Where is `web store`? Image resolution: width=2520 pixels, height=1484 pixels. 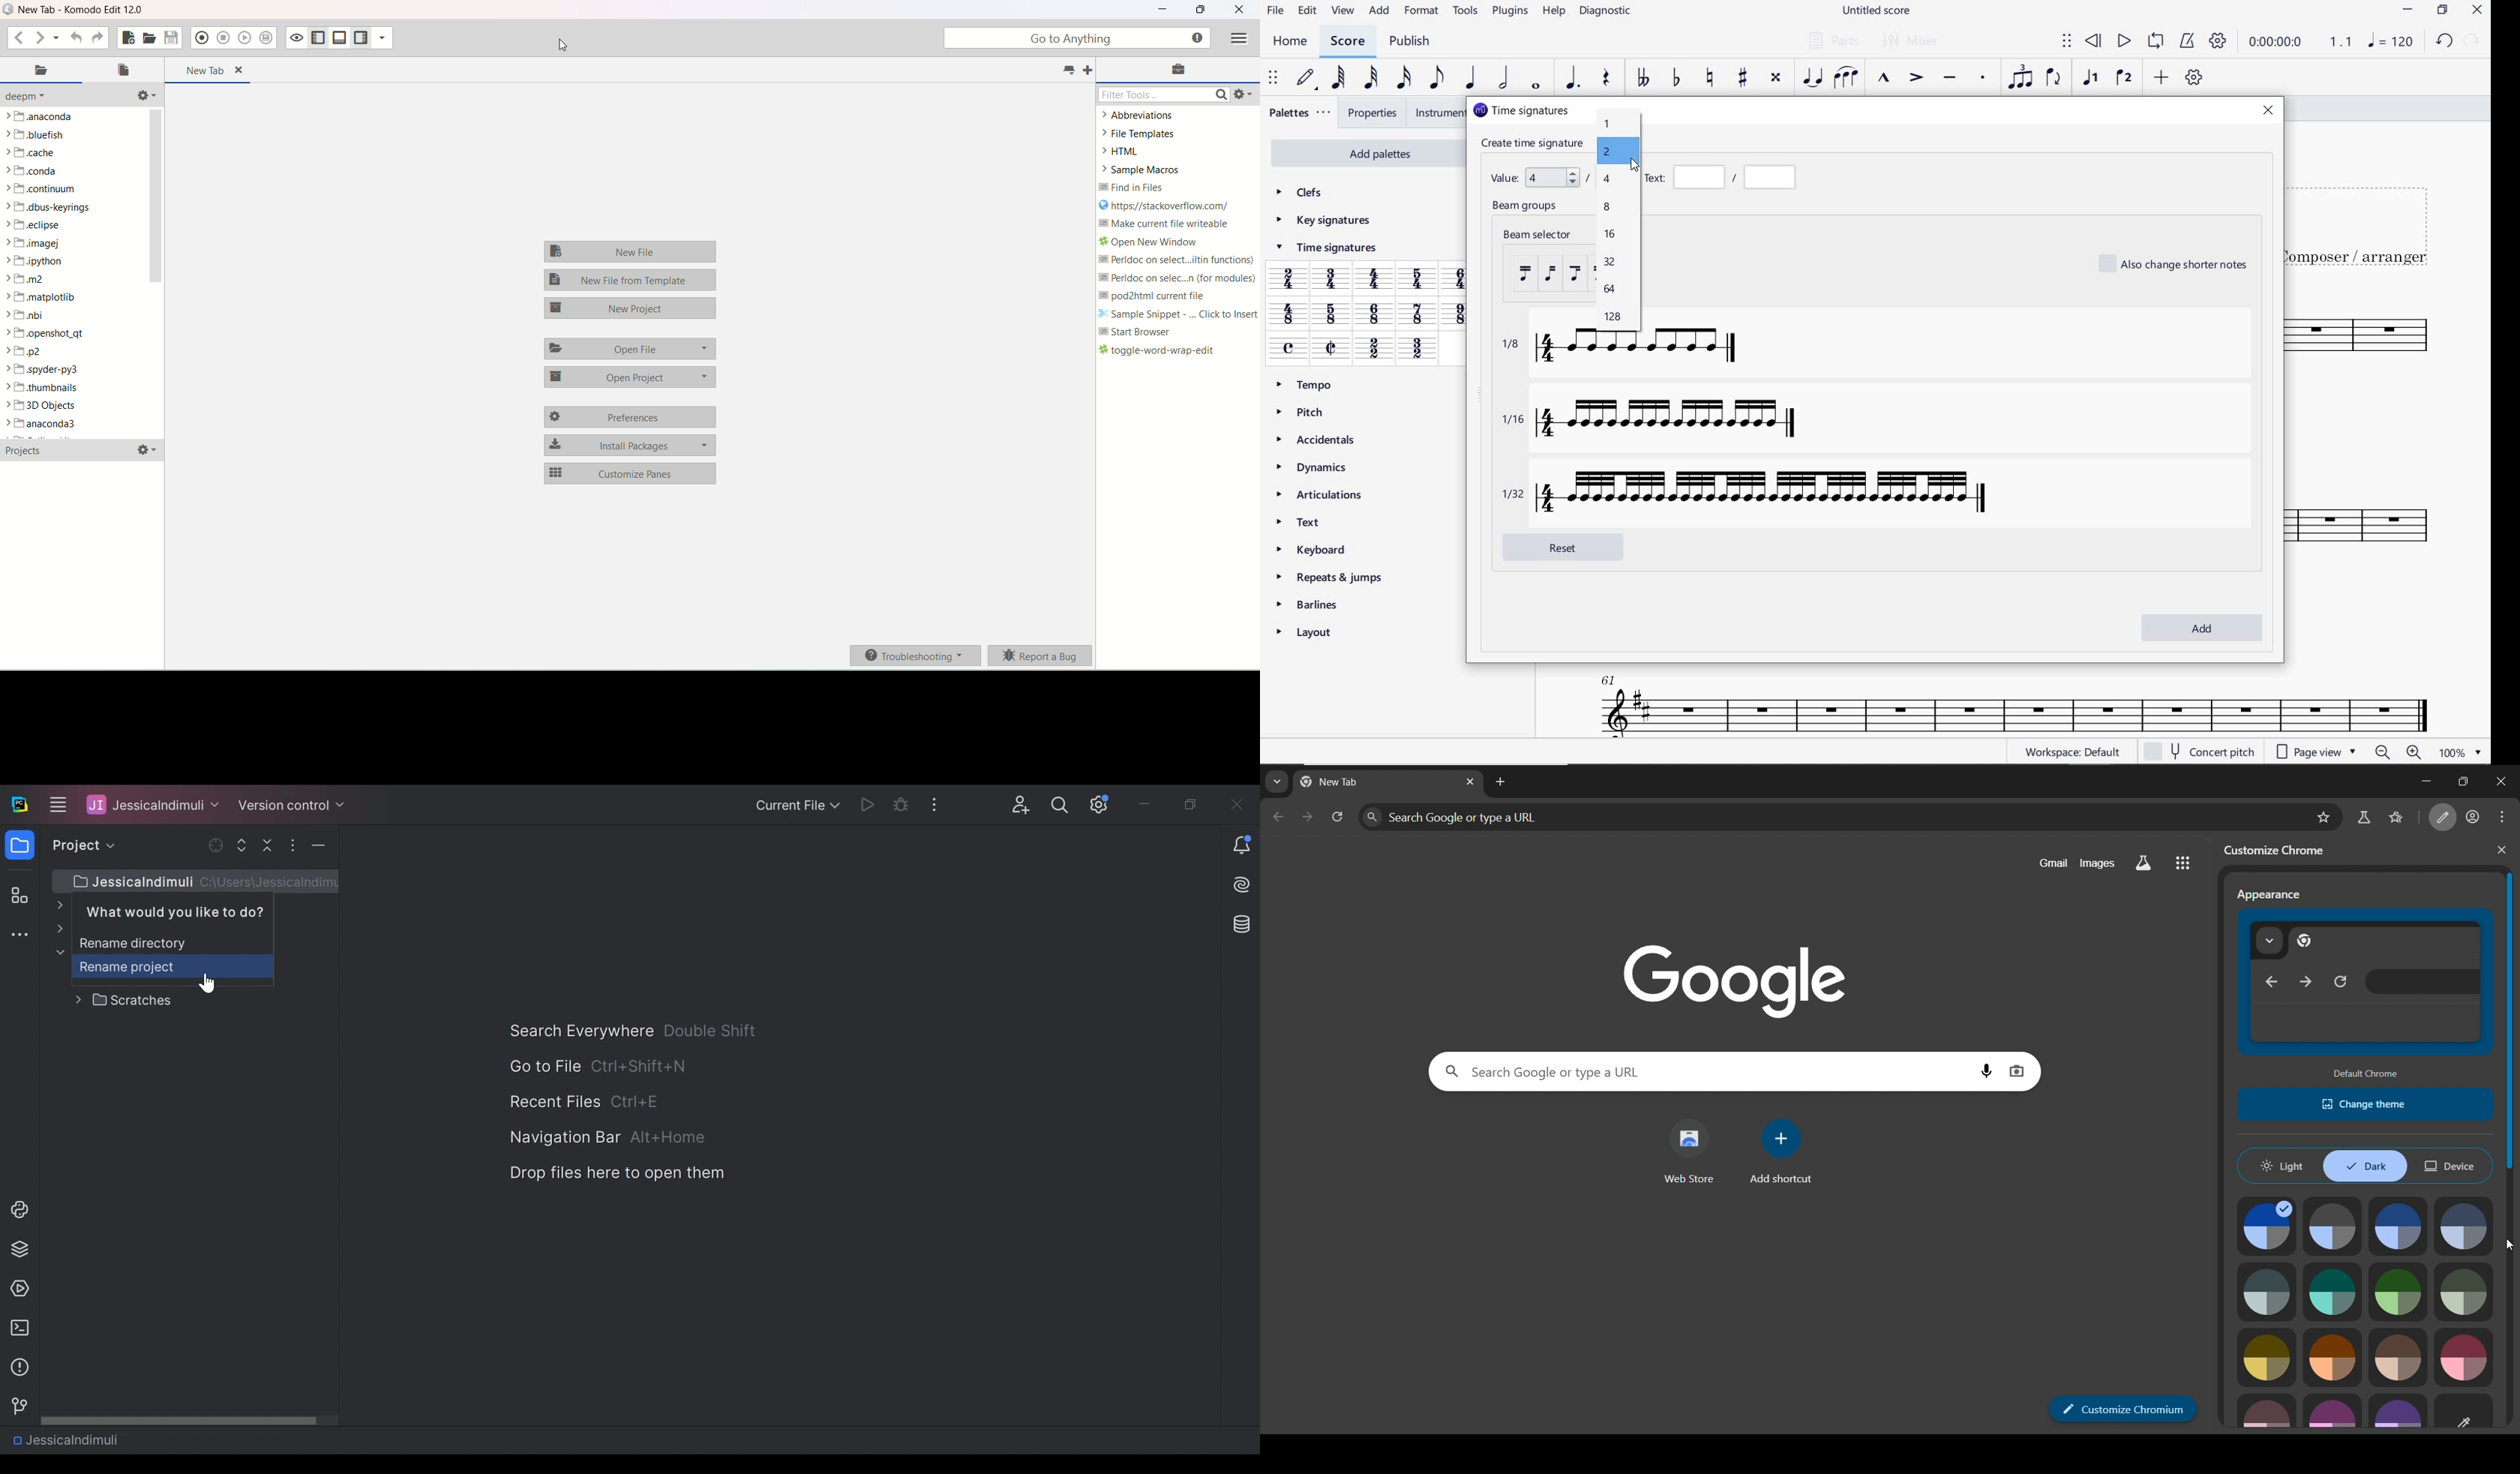 web store is located at coordinates (1686, 1154).